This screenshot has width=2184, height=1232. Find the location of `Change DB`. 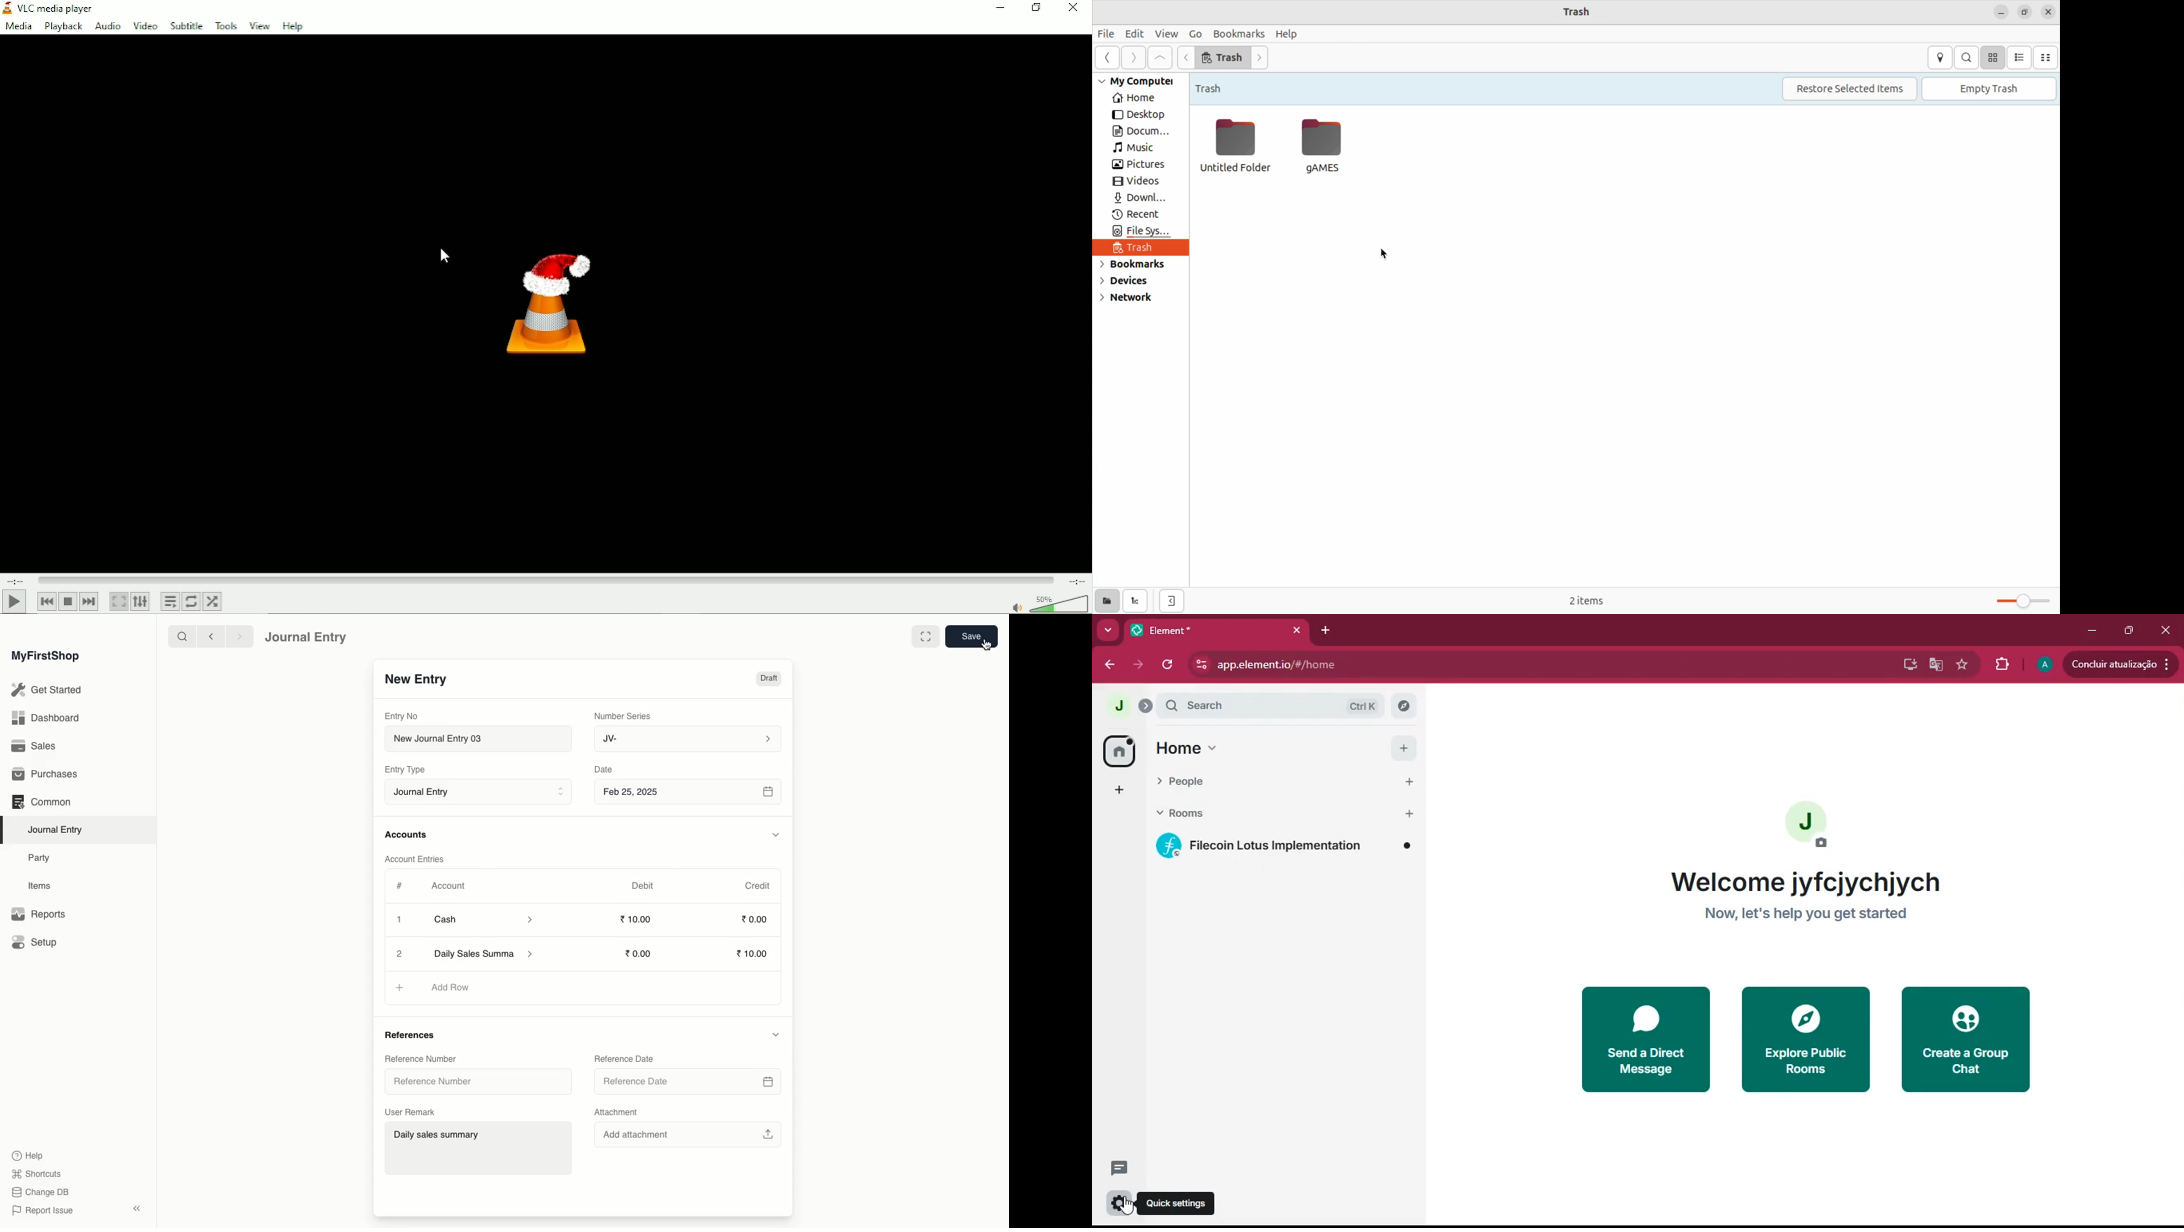

Change DB is located at coordinates (41, 1193).